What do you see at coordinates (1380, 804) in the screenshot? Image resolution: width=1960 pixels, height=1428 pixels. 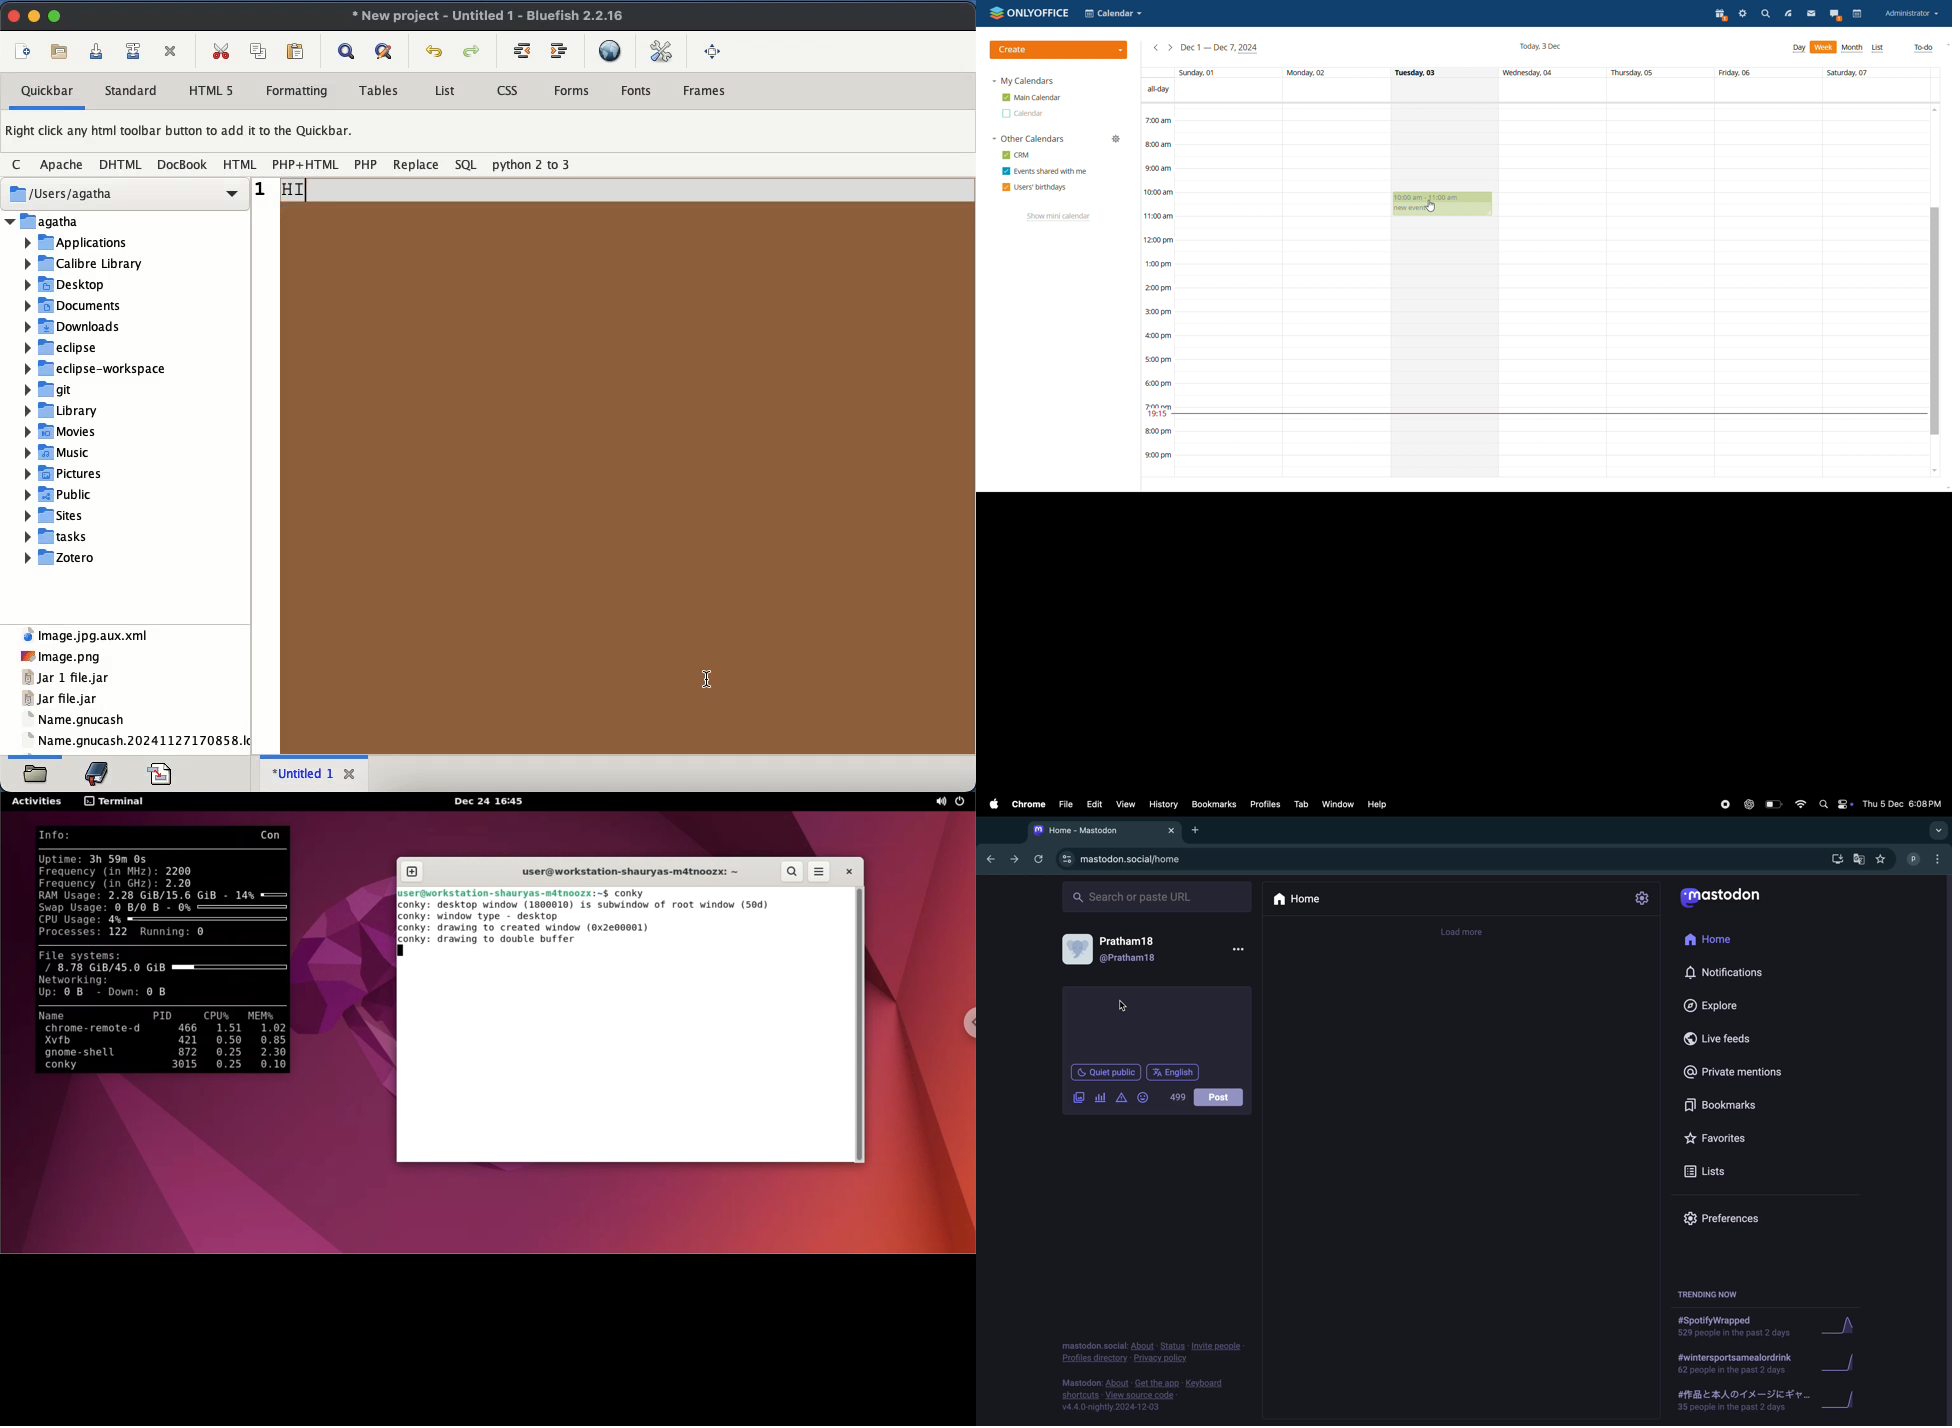 I see `help` at bounding box center [1380, 804].